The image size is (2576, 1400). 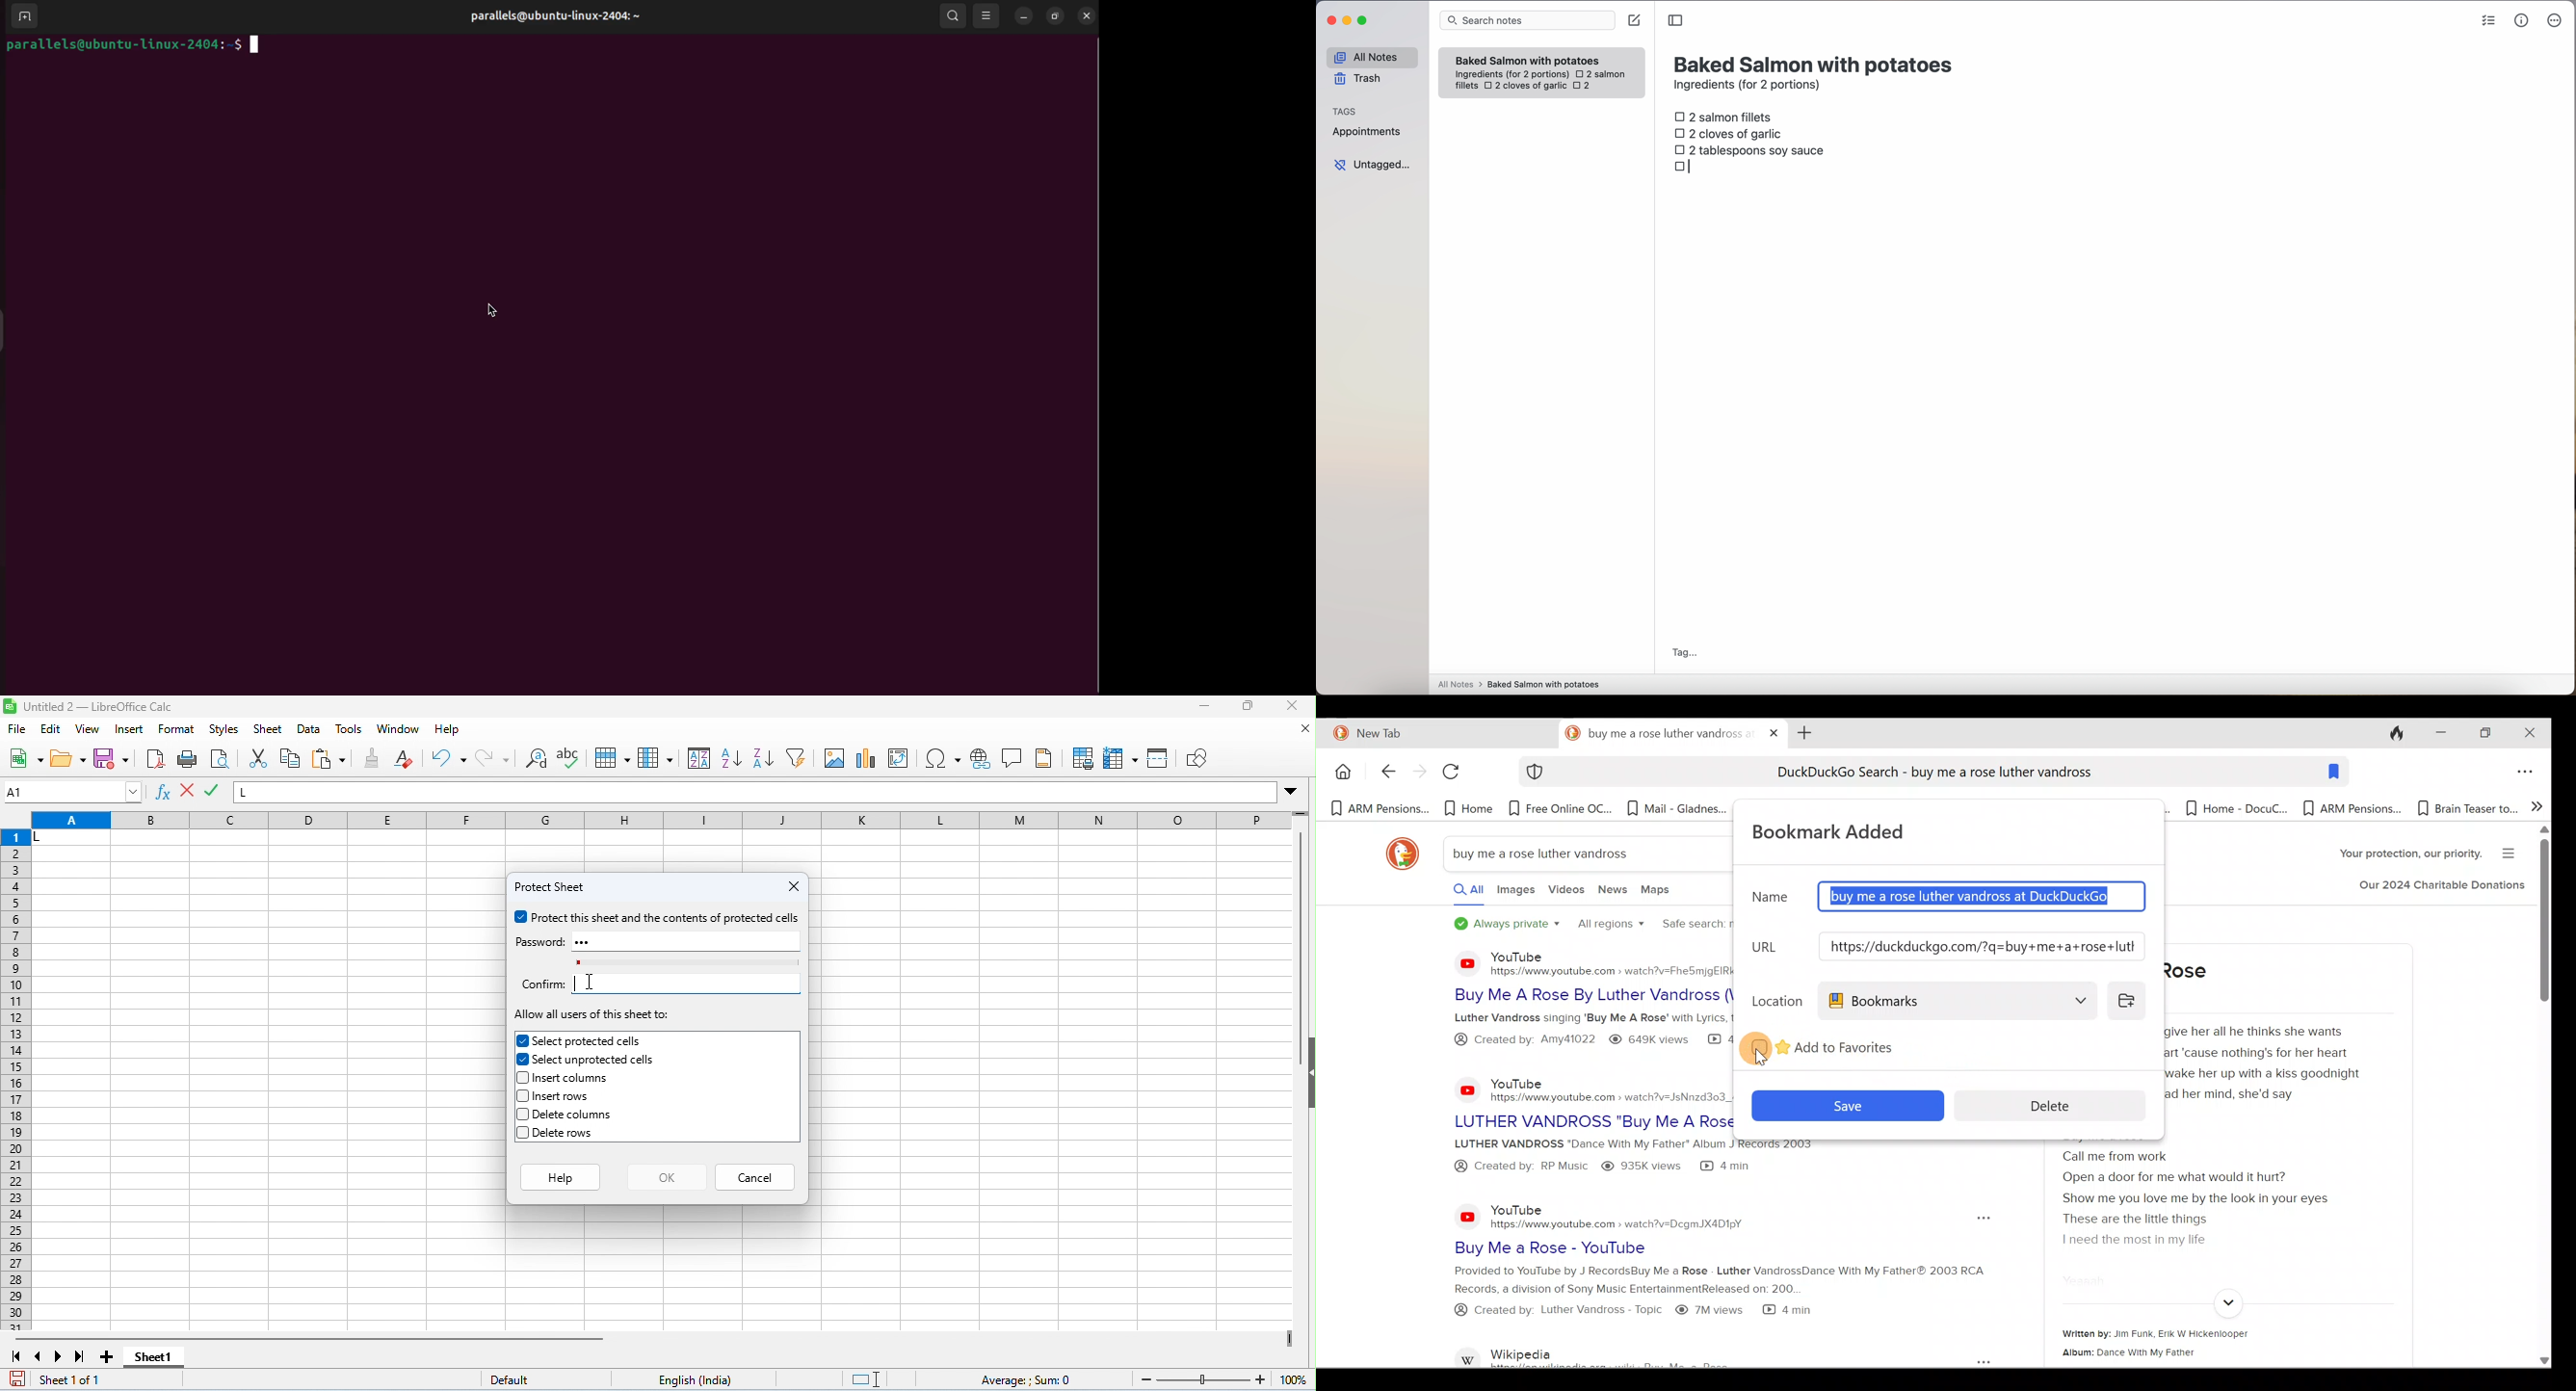 I want to click on redo, so click(x=492, y=758).